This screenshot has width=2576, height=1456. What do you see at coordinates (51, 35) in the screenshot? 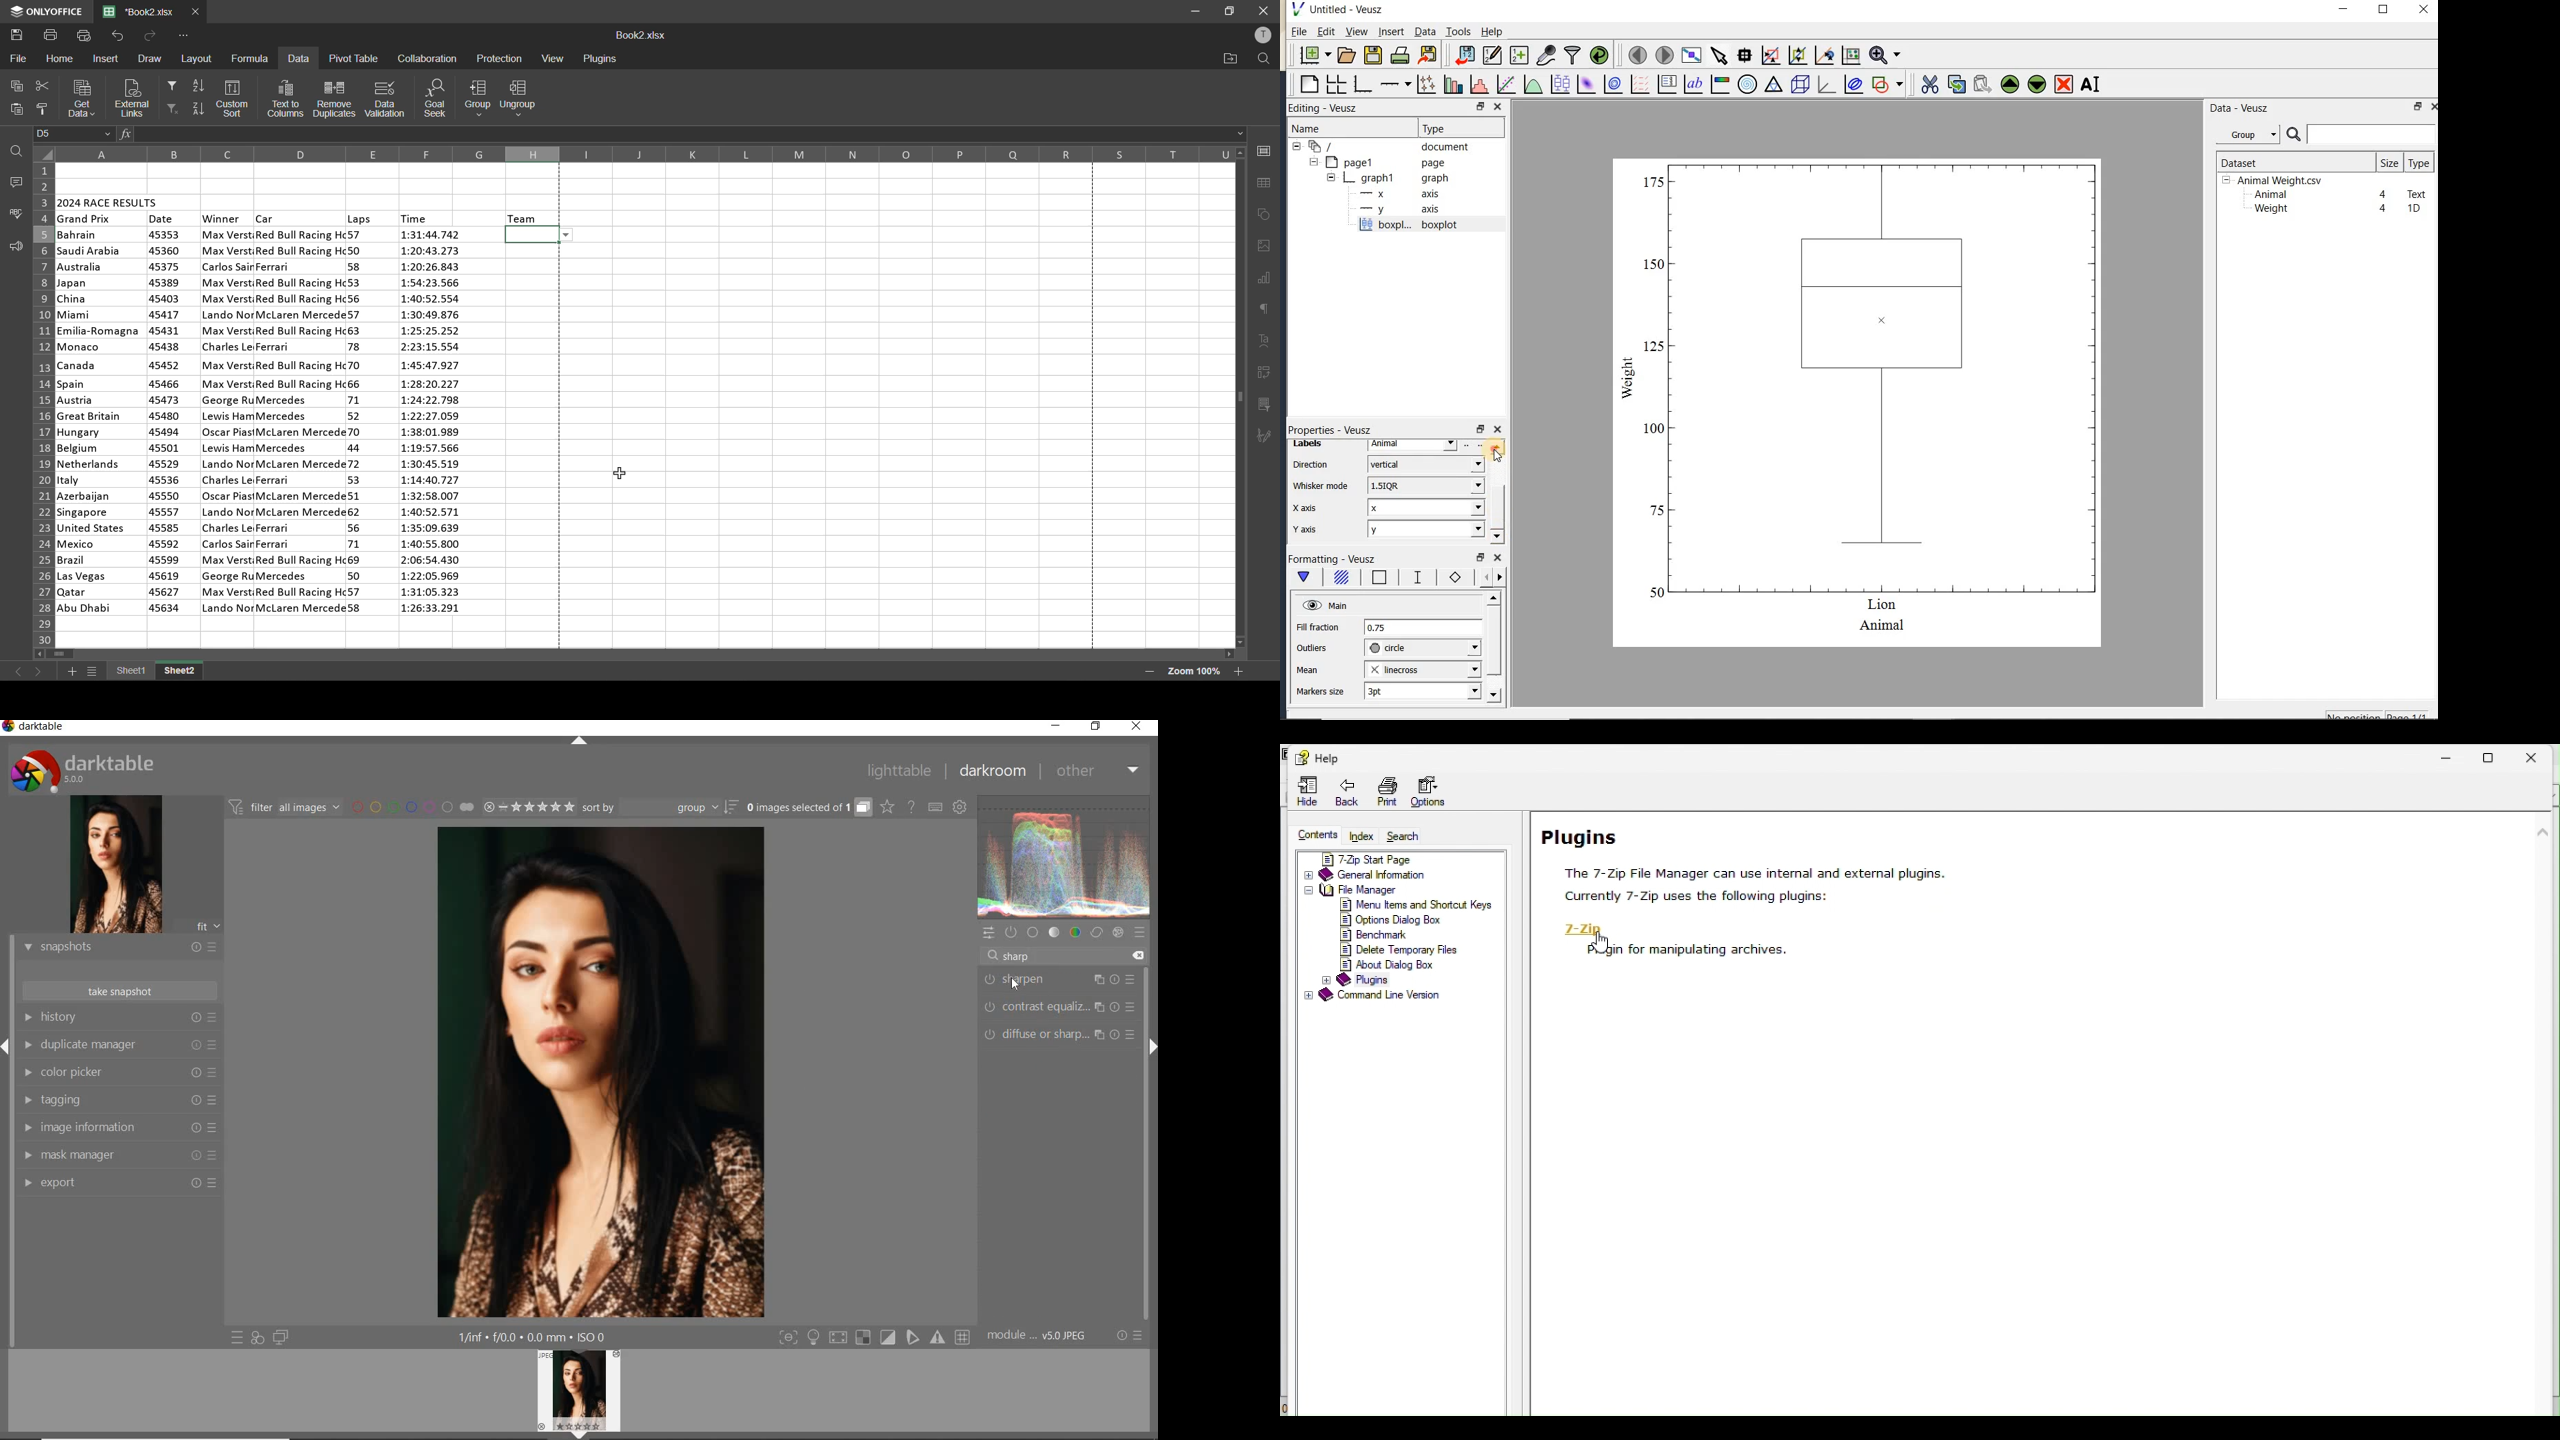
I see `print` at bounding box center [51, 35].